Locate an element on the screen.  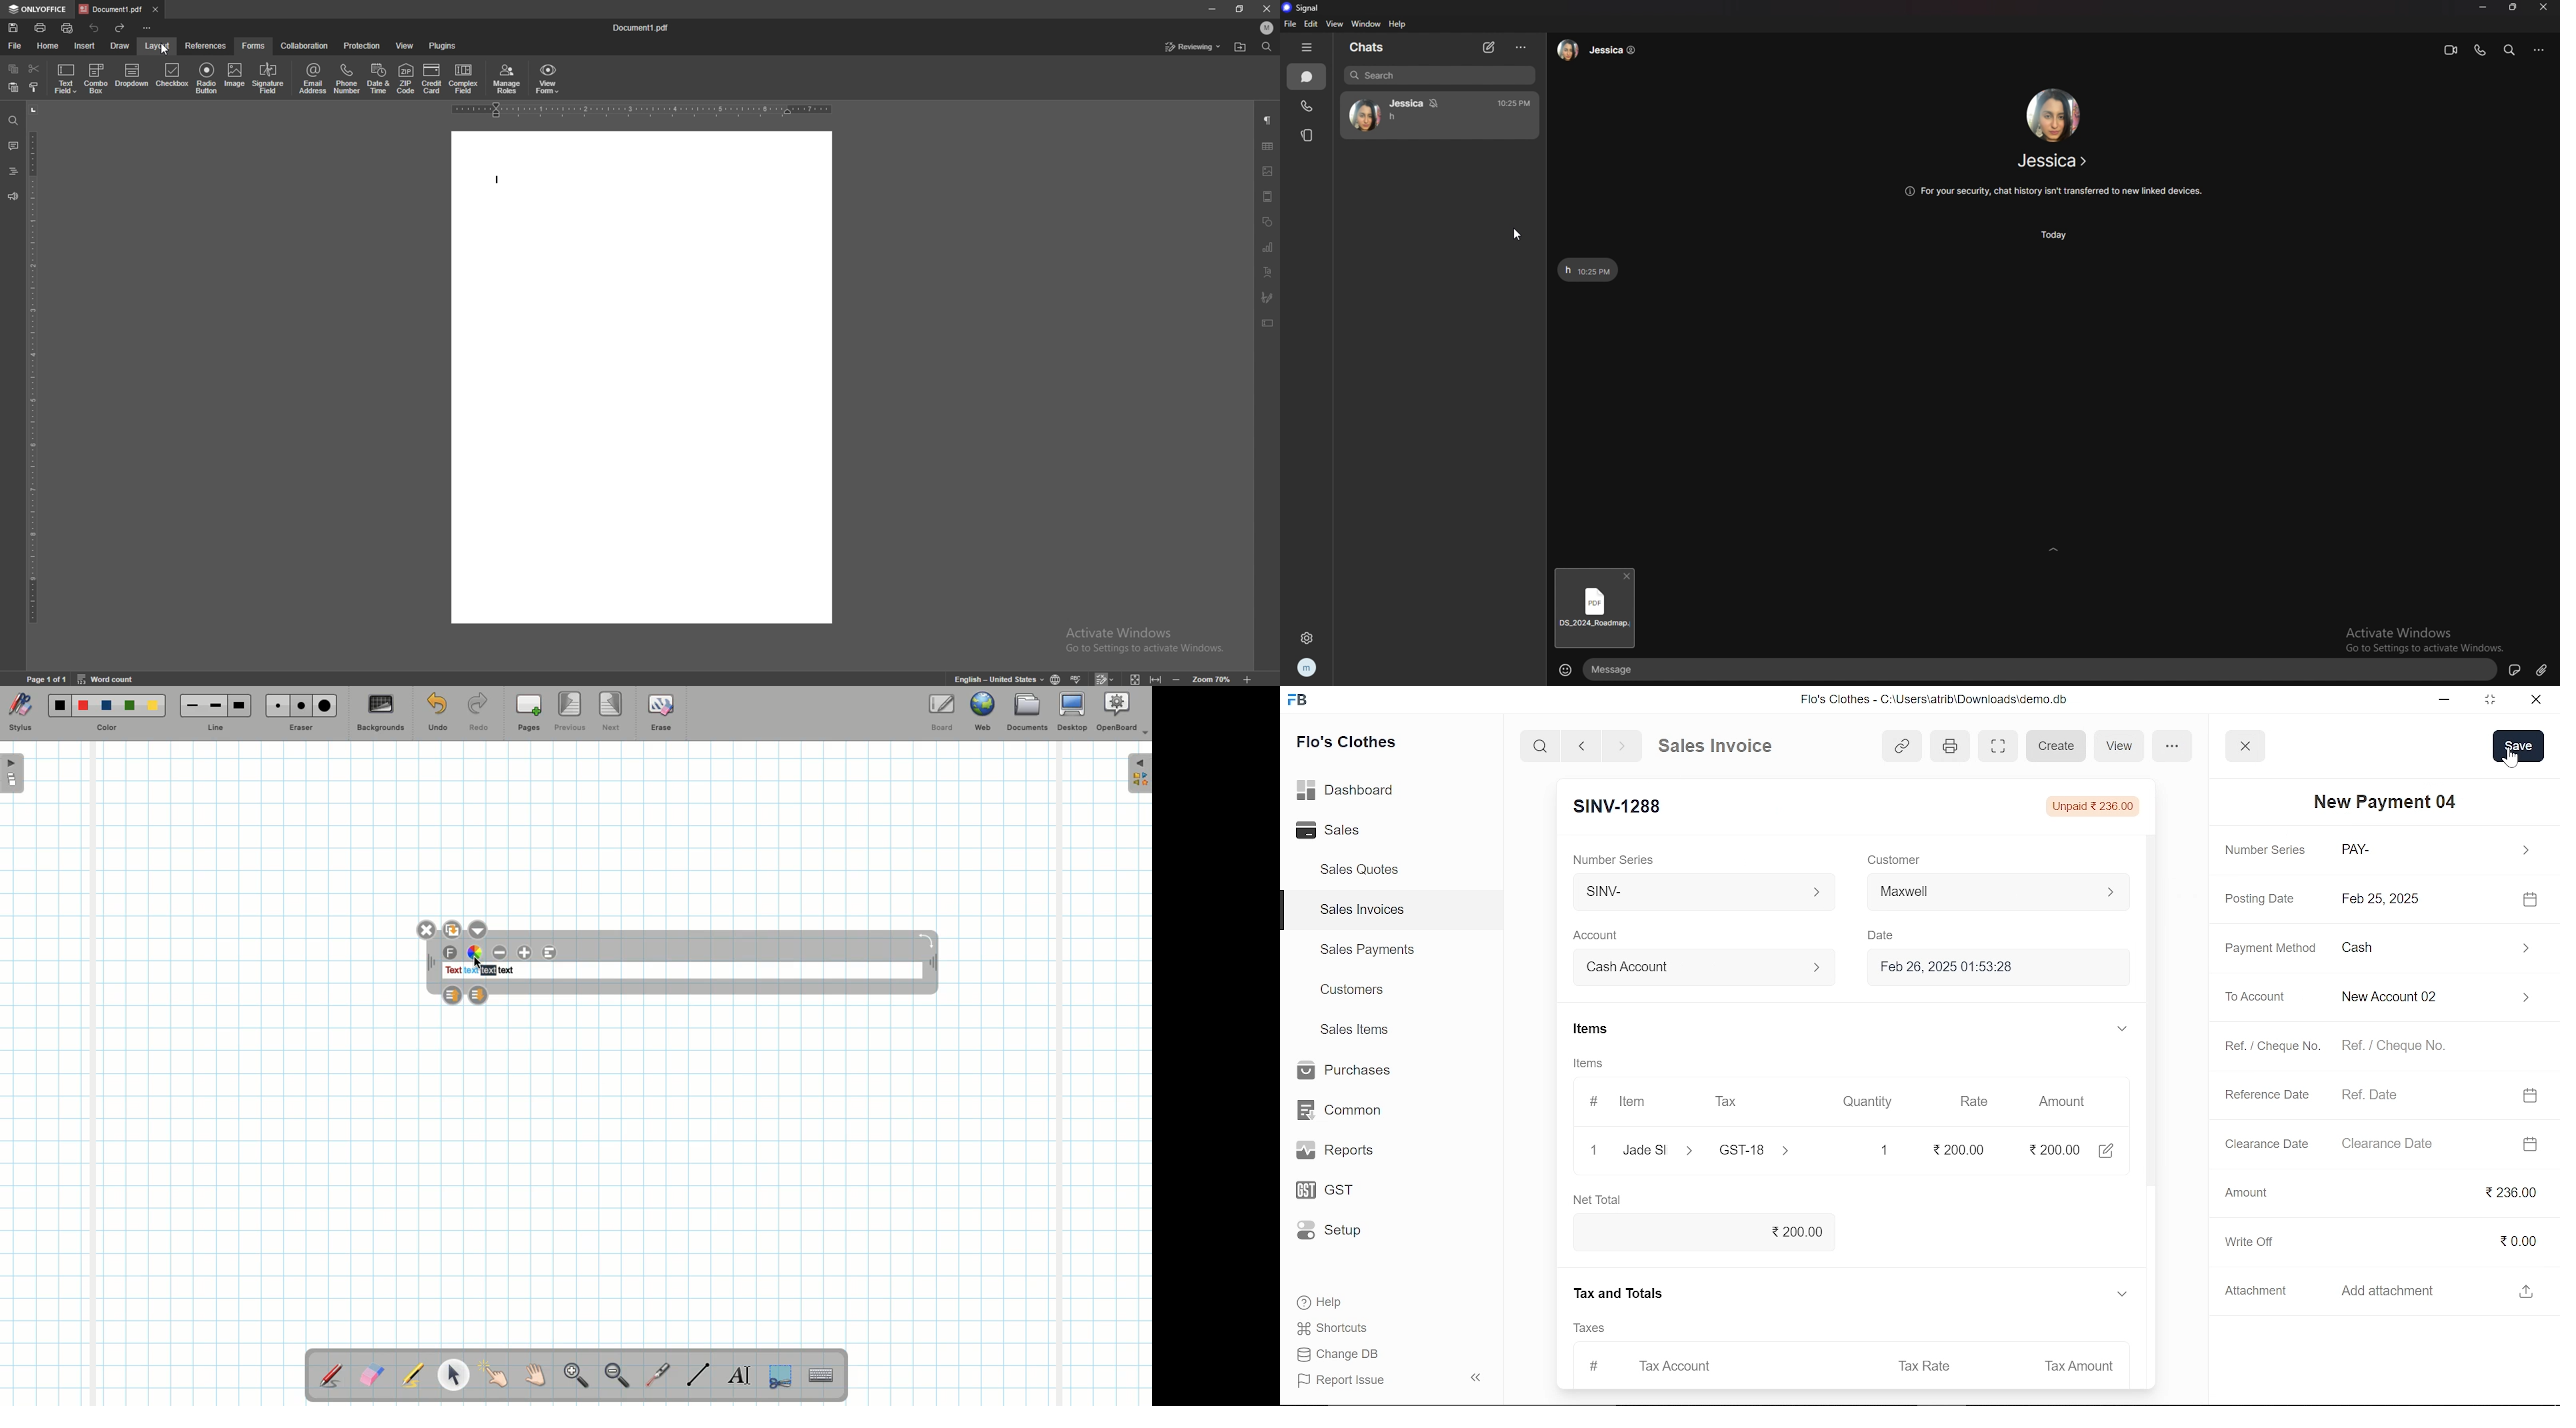
frappe books is located at coordinates (1298, 702).